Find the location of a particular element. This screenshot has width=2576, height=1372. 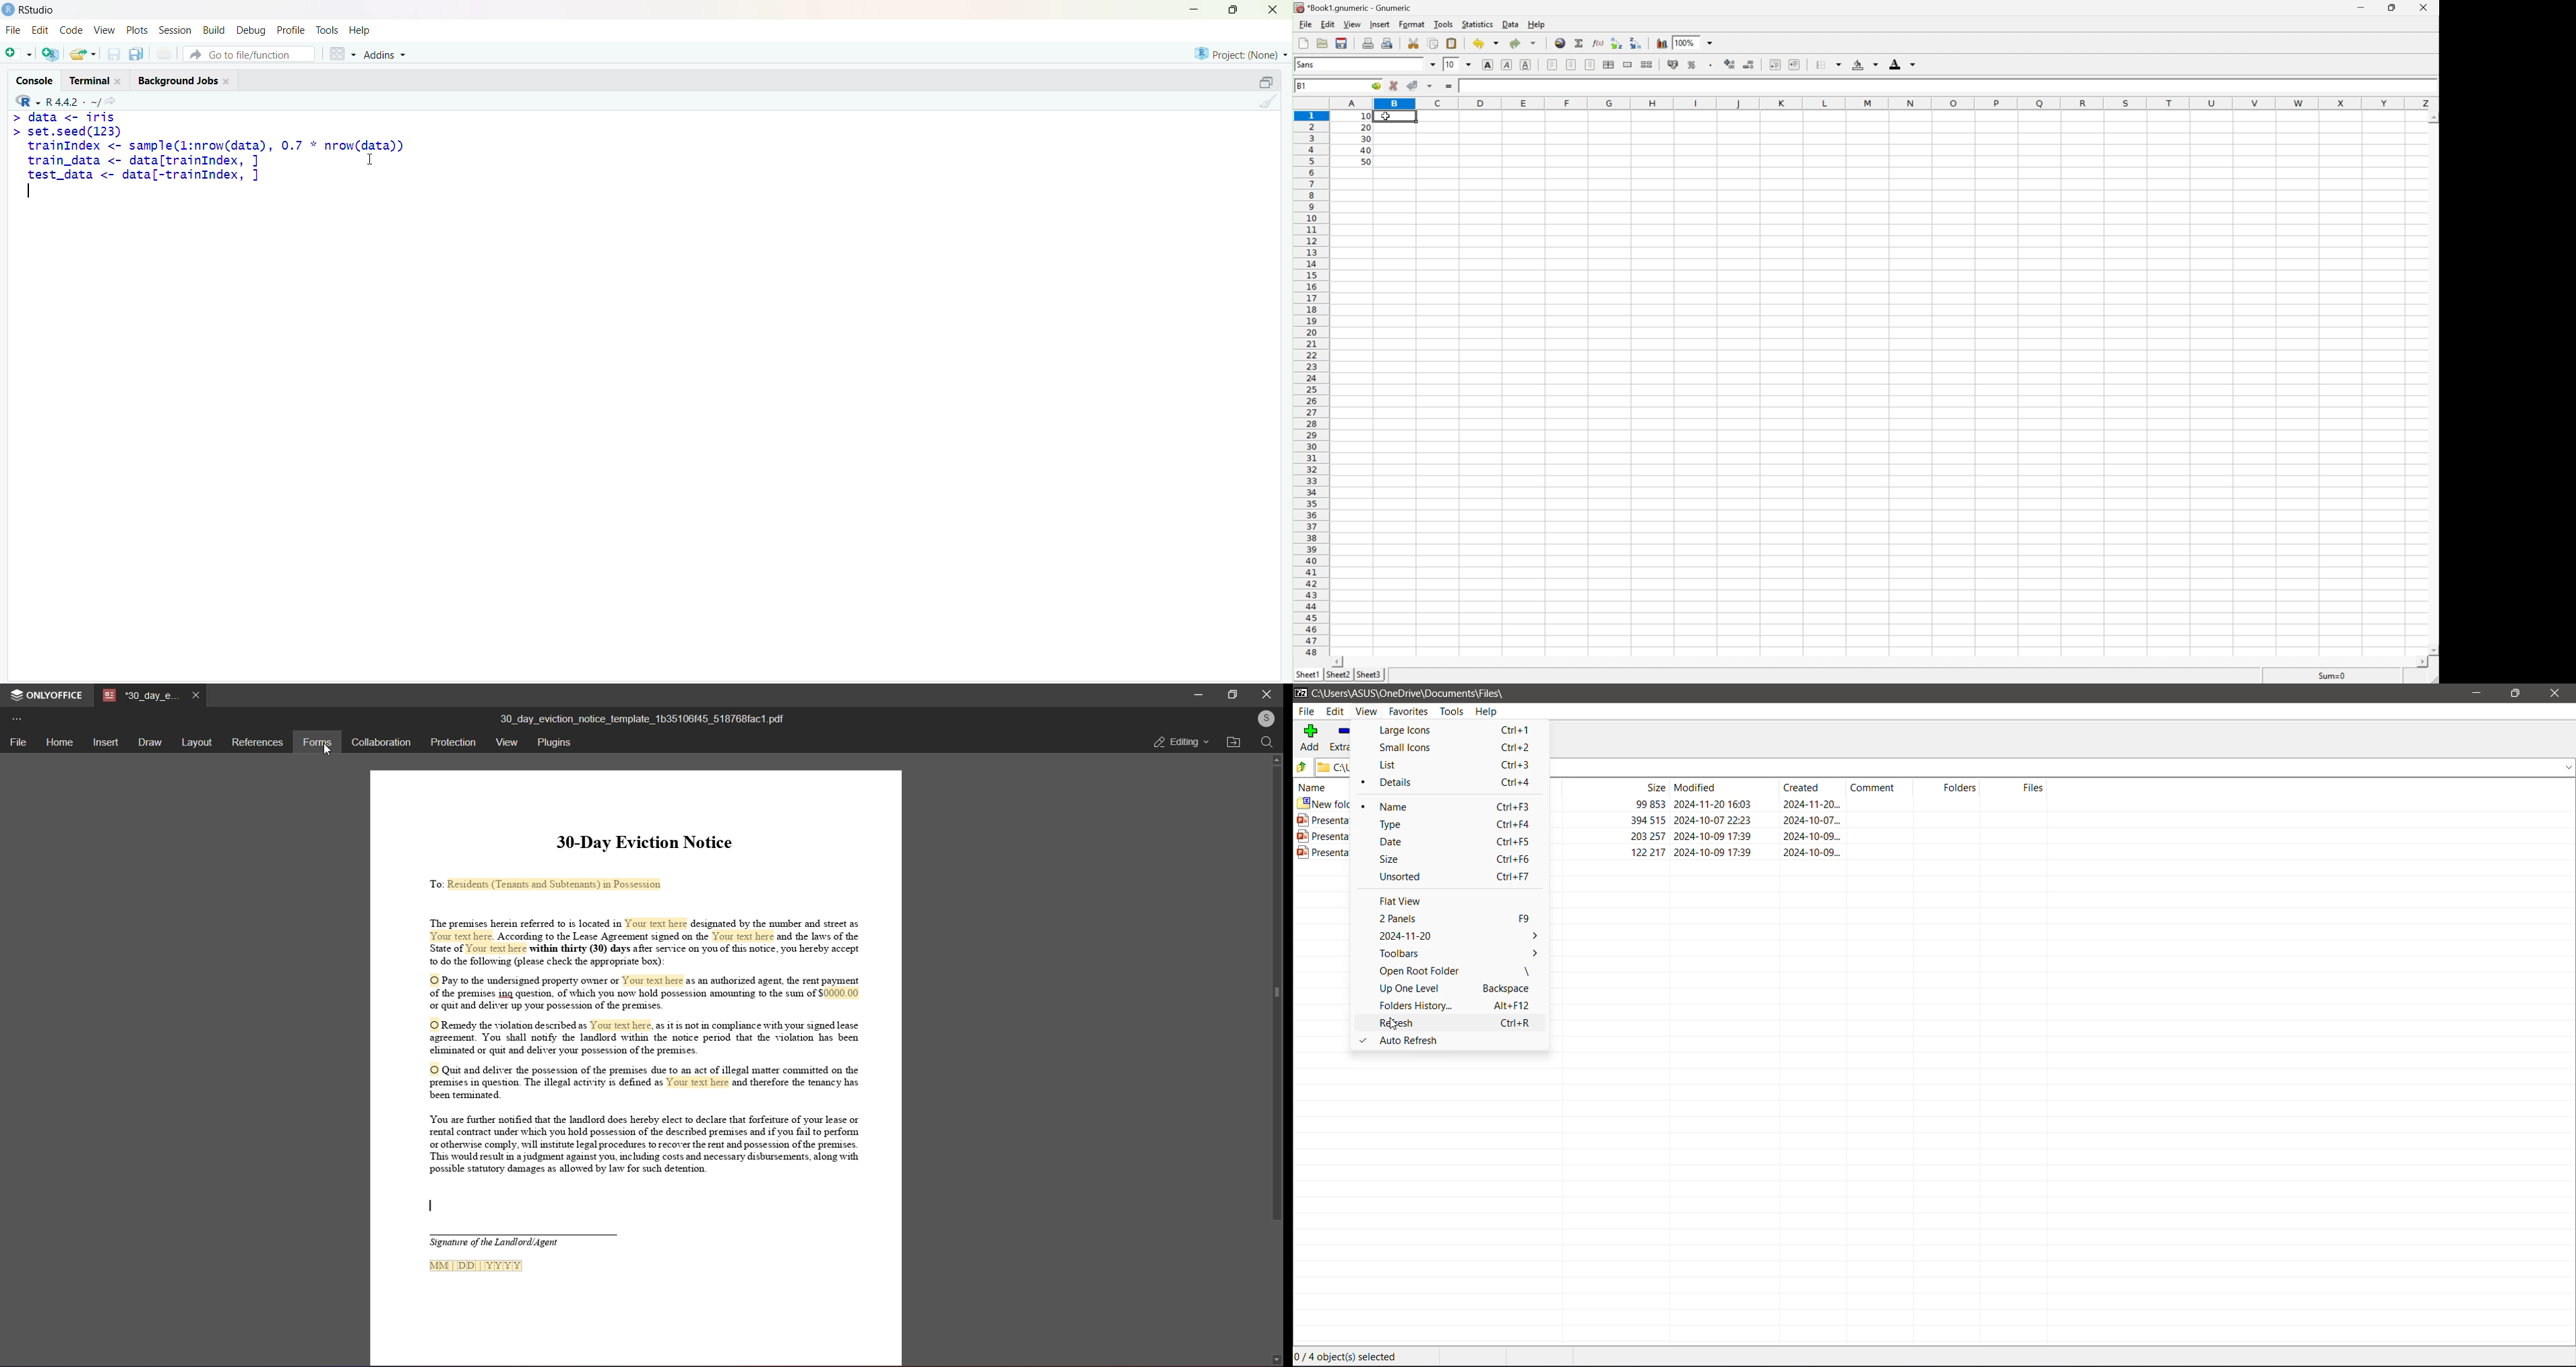

Prompt cursor is located at coordinates (16, 117).